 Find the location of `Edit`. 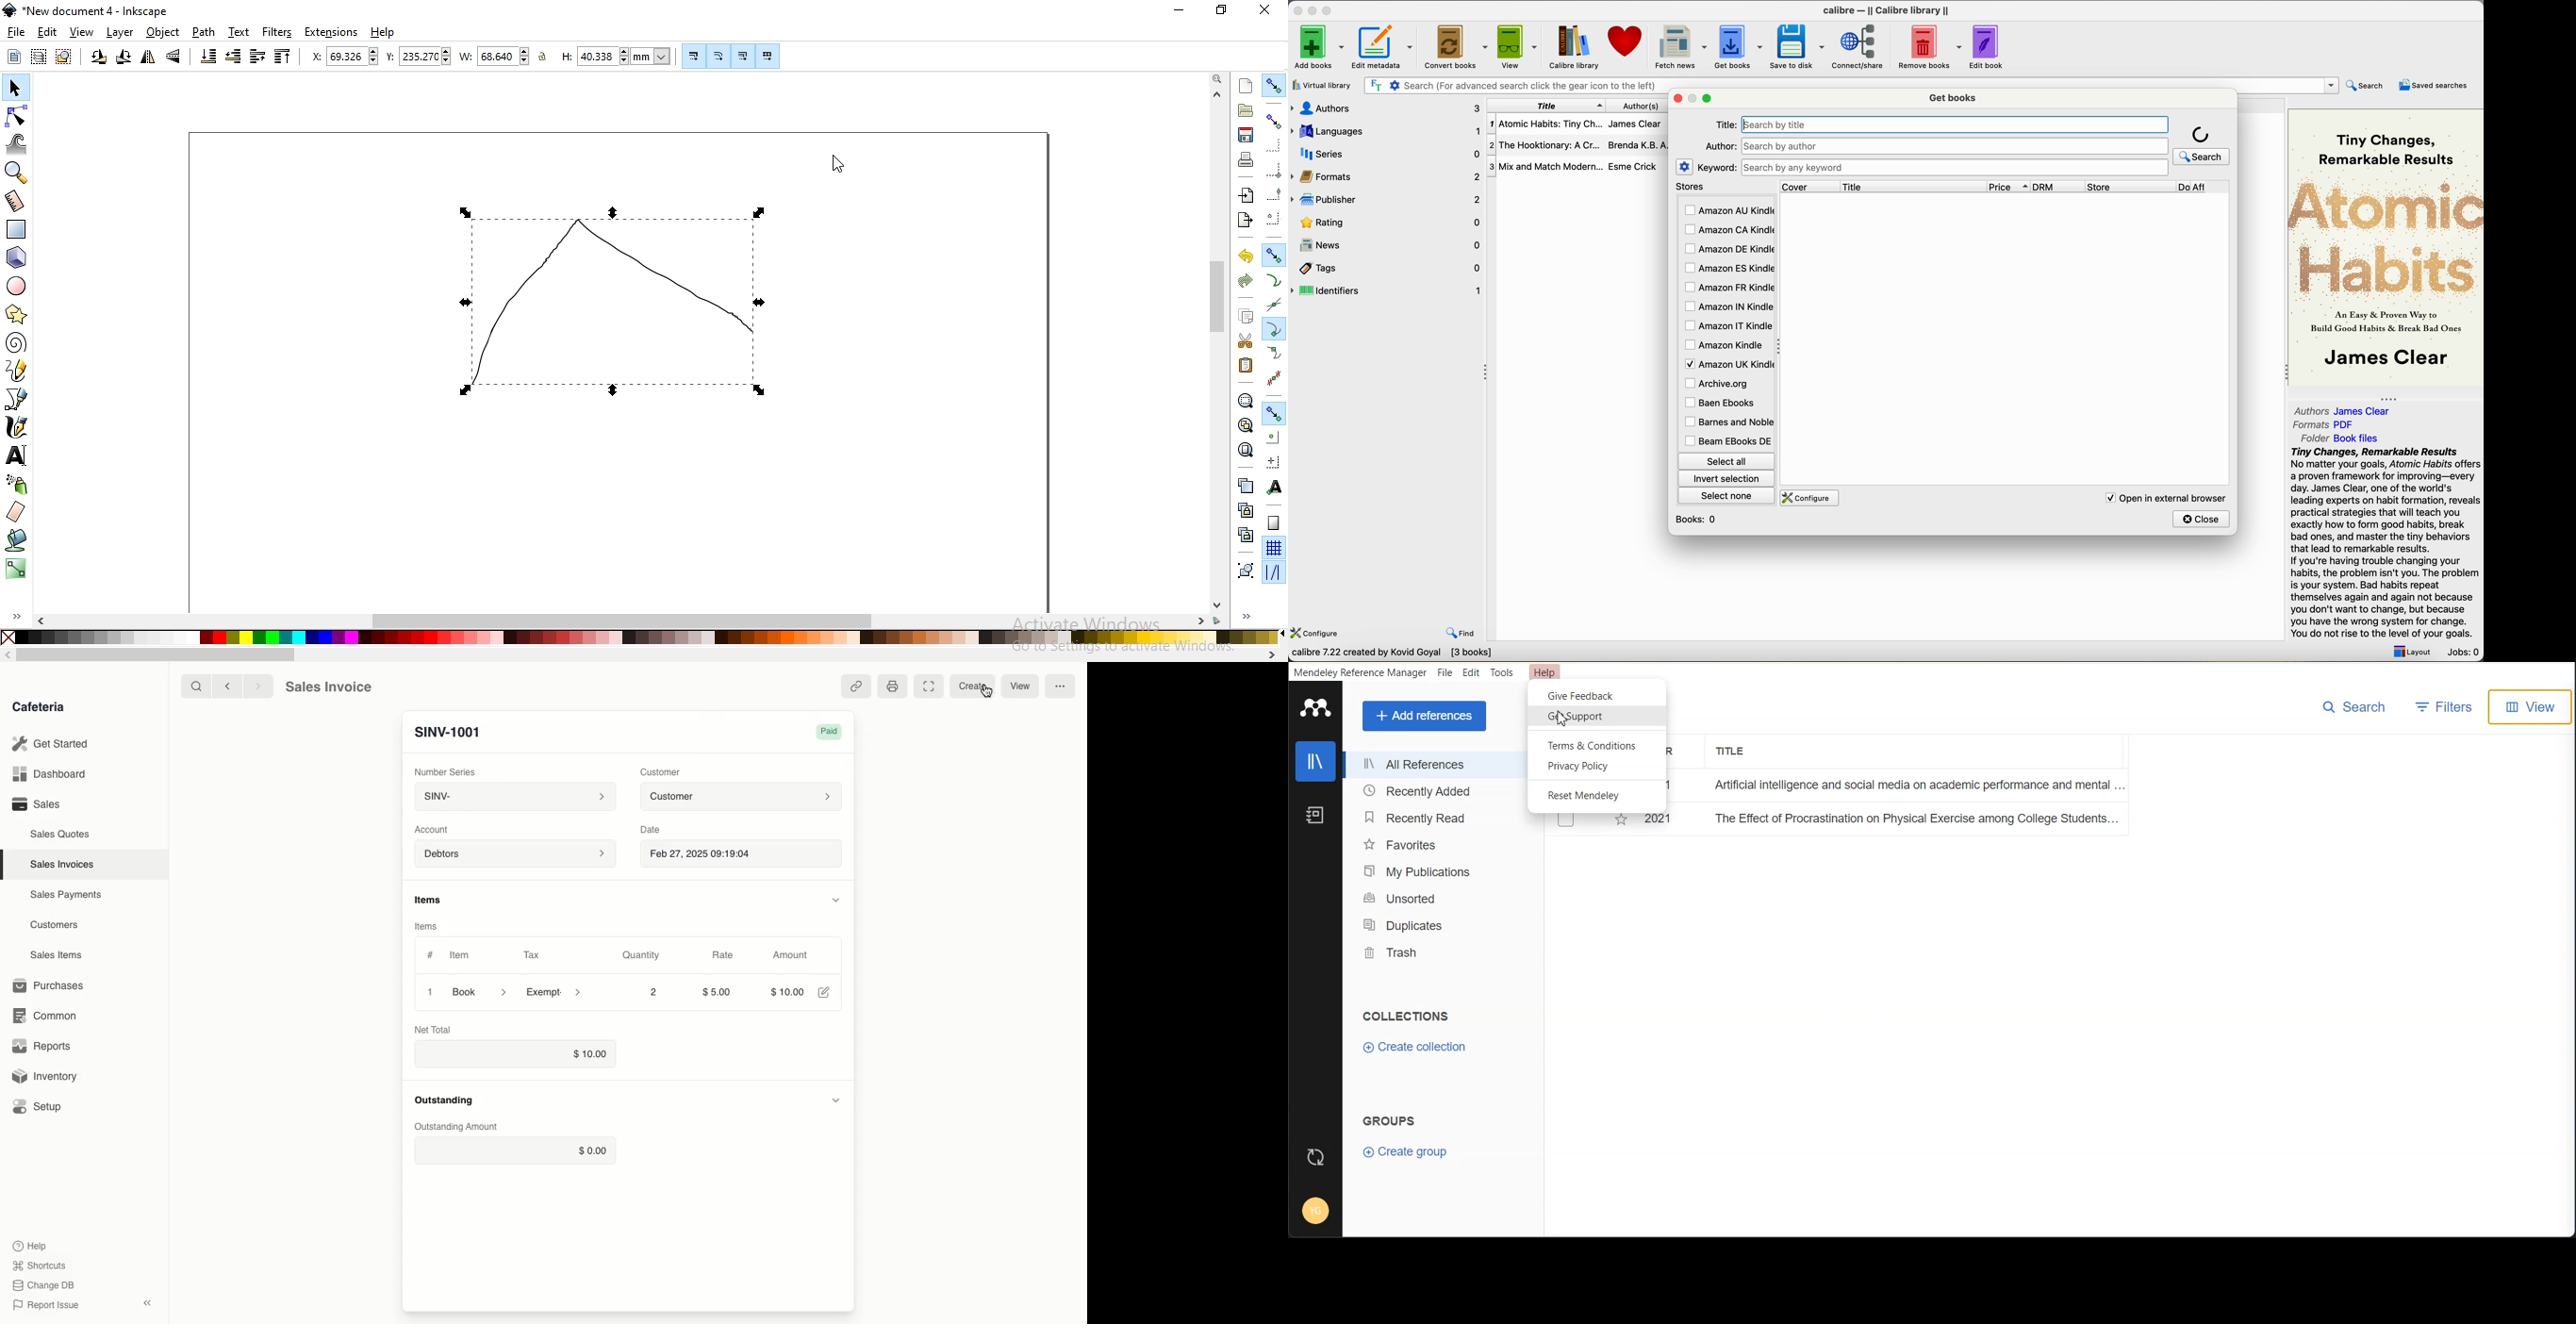

Edit is located at coordinates (824, 992).